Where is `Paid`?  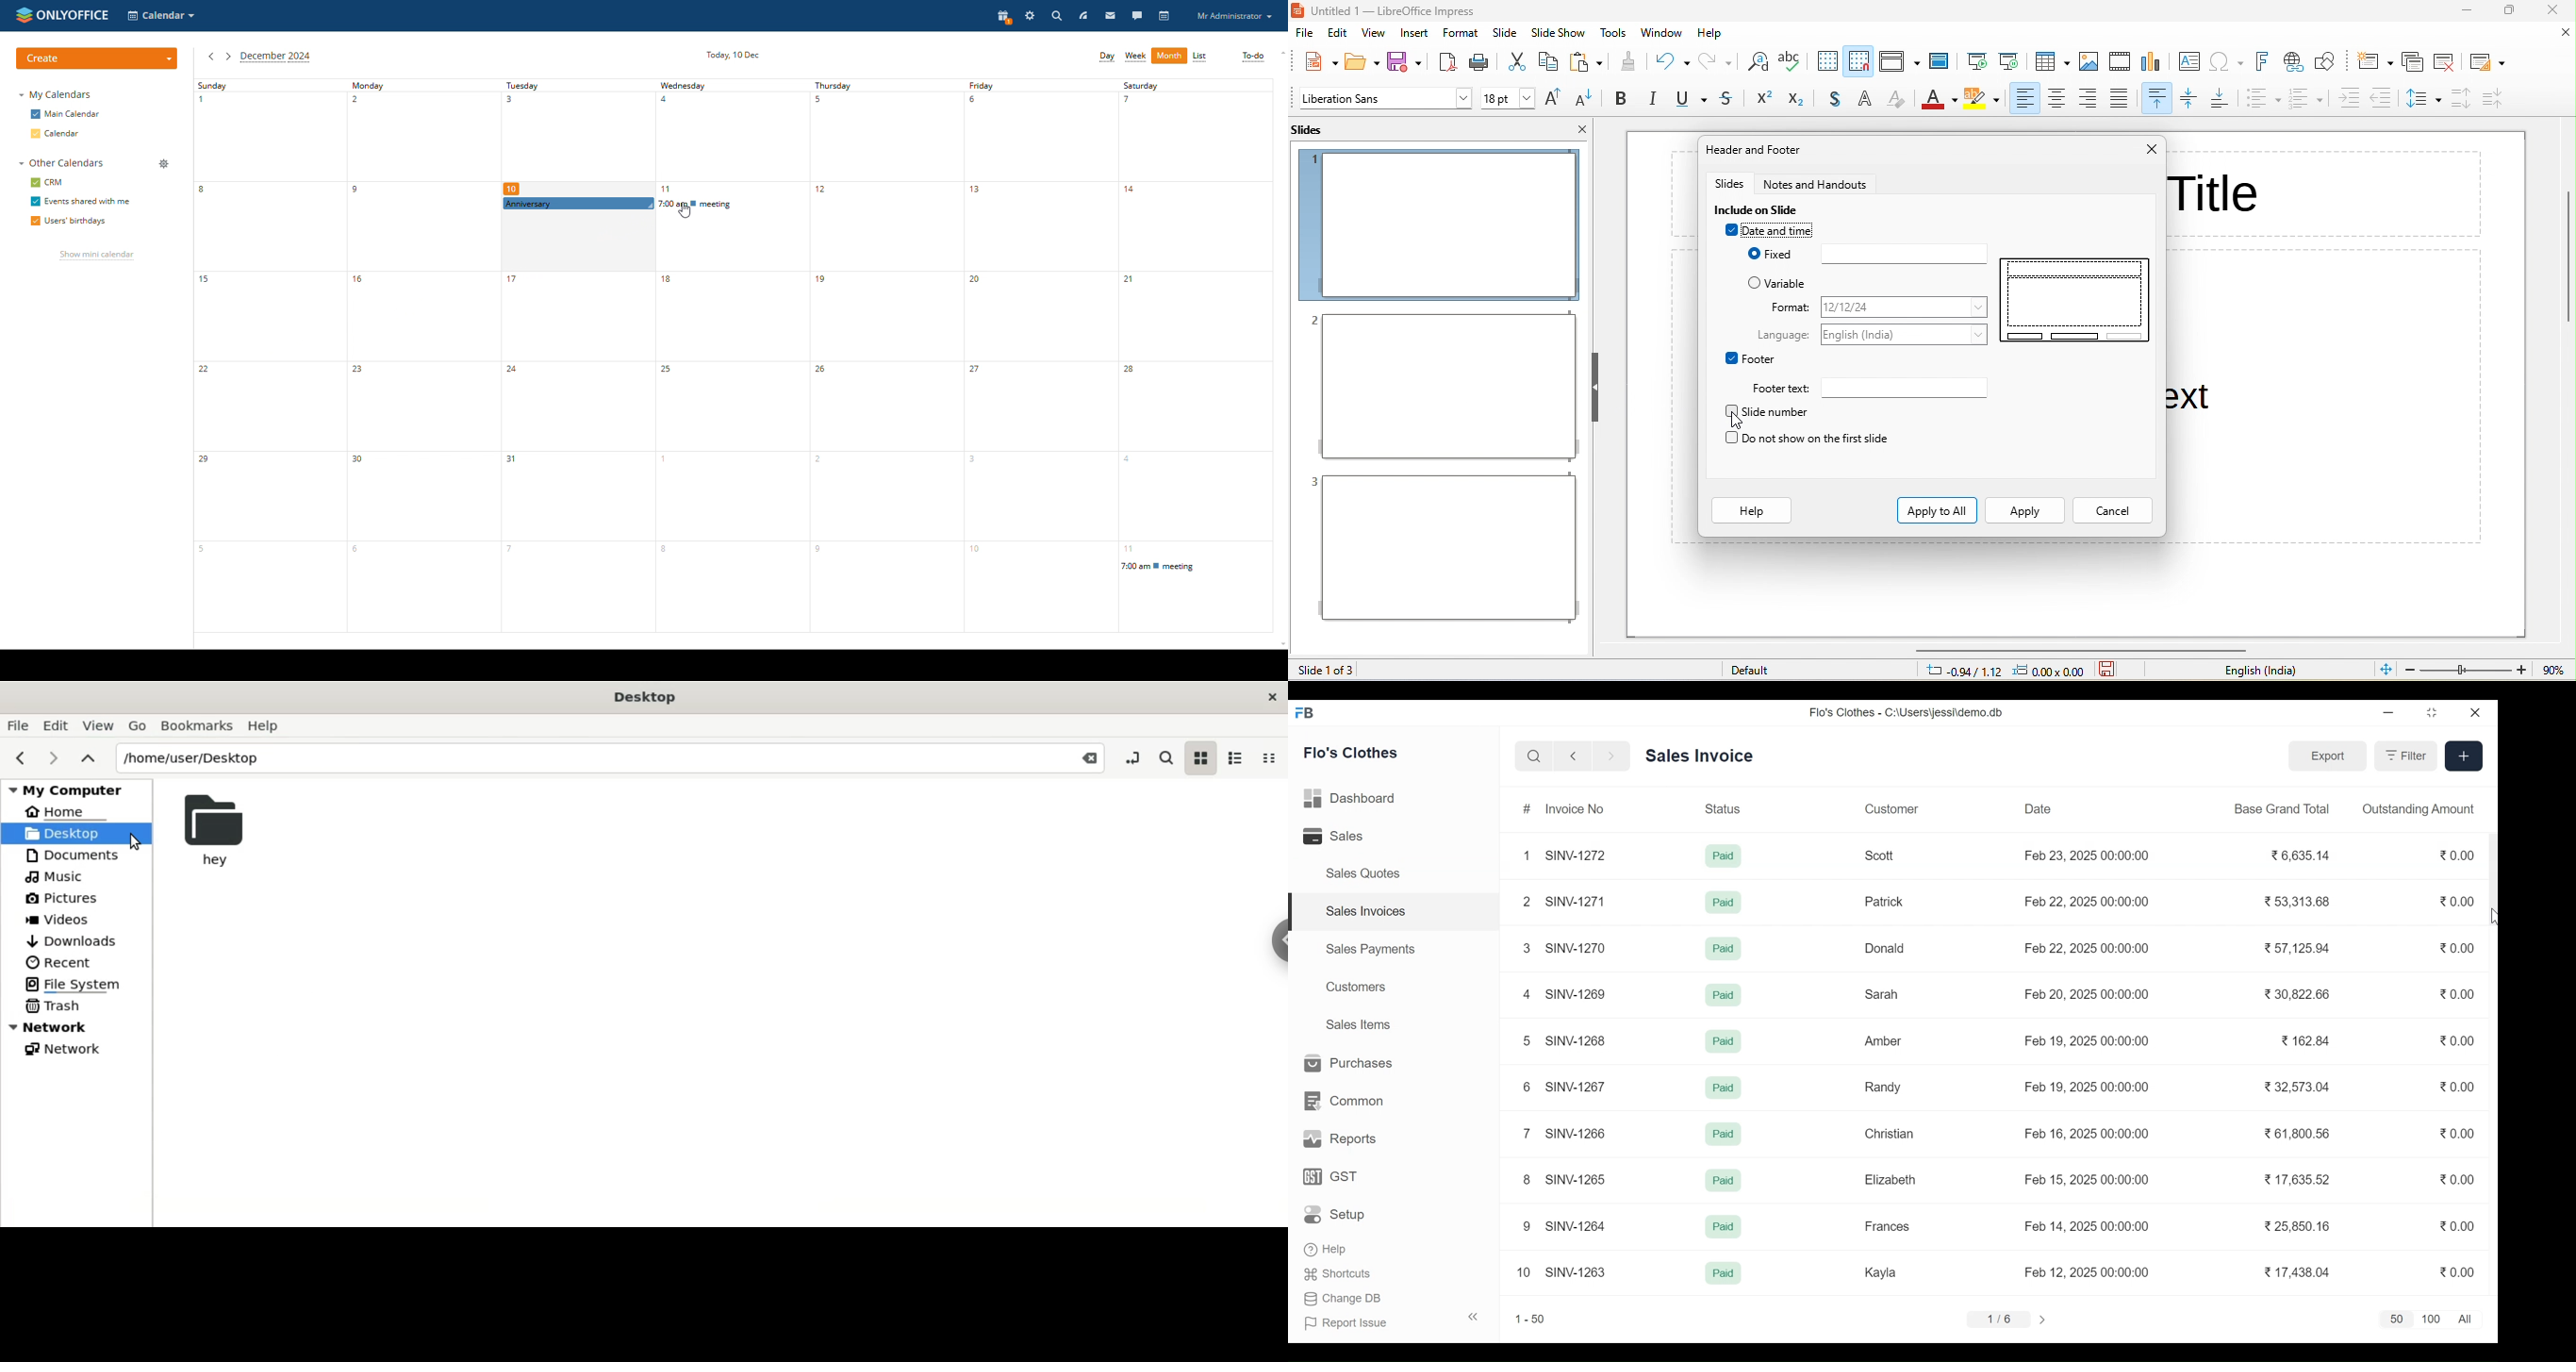 Paid is located at coordinates (1722, 996).